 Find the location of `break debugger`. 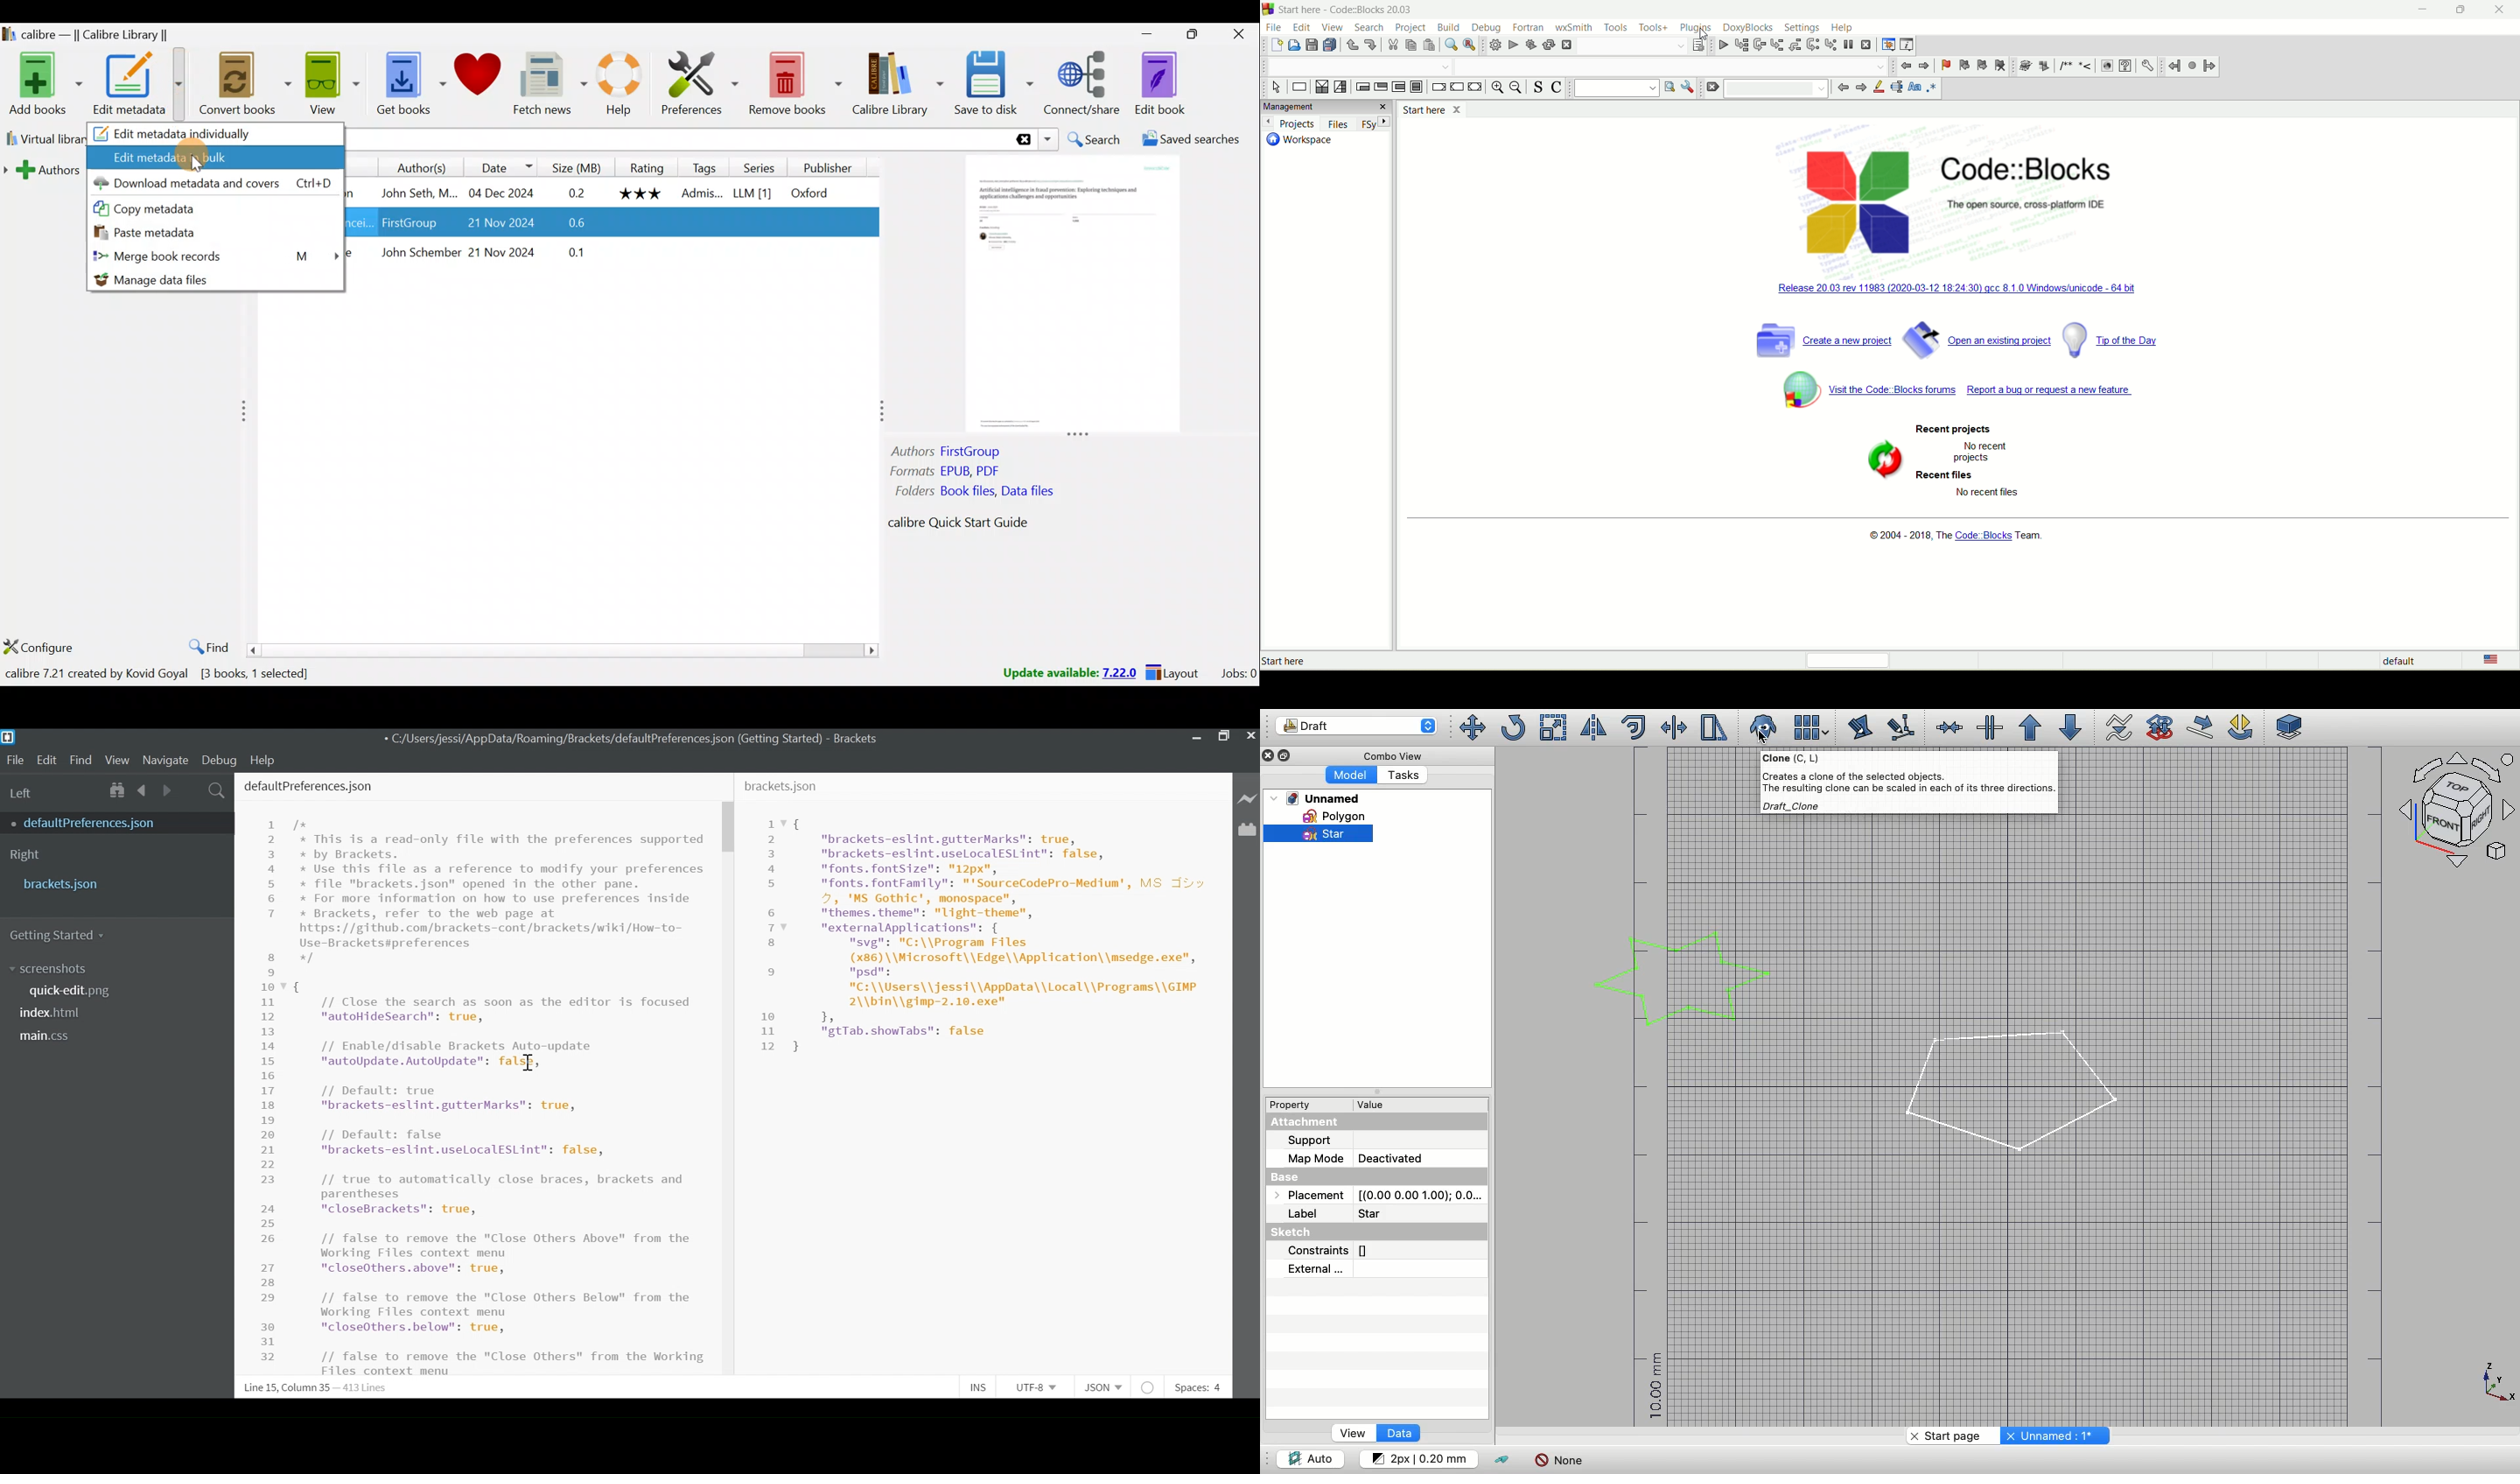

break debugger is located at coordinates (1849, 46).